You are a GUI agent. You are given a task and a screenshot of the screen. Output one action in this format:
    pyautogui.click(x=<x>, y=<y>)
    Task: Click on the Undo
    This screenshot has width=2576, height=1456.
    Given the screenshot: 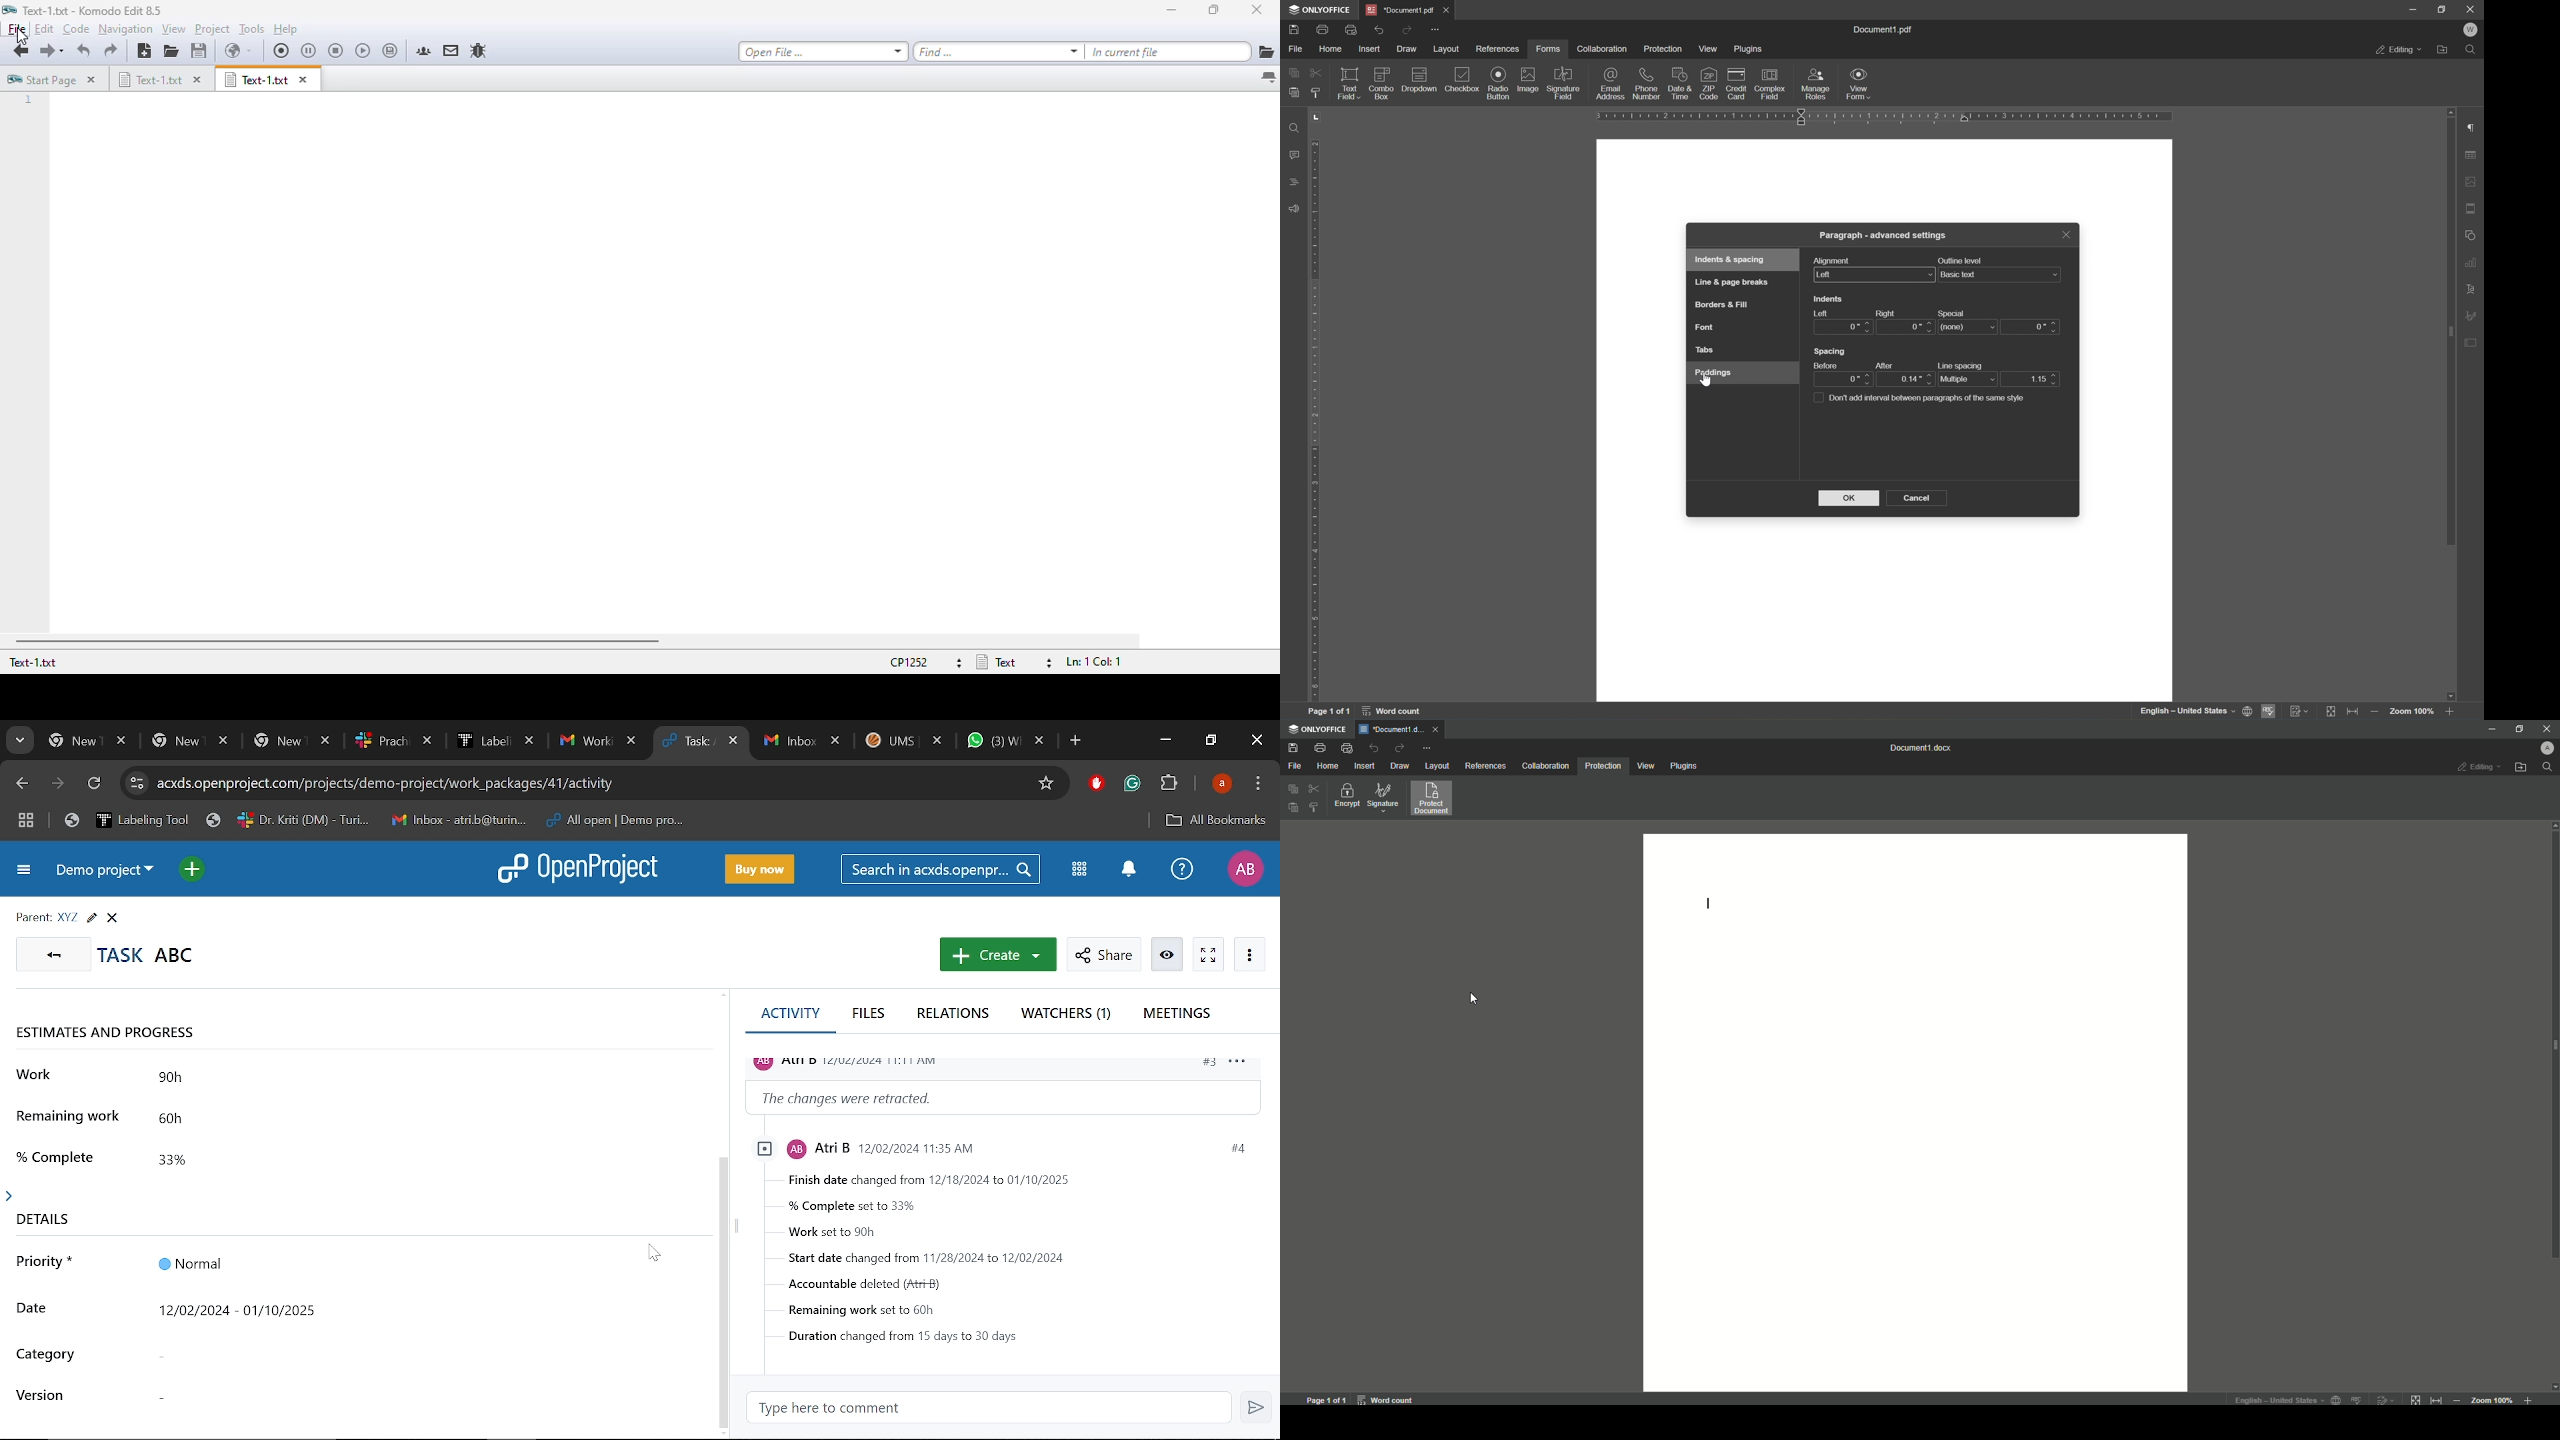 What is the action you would take?
    pyautogui.click(x=1375, y=747)
    